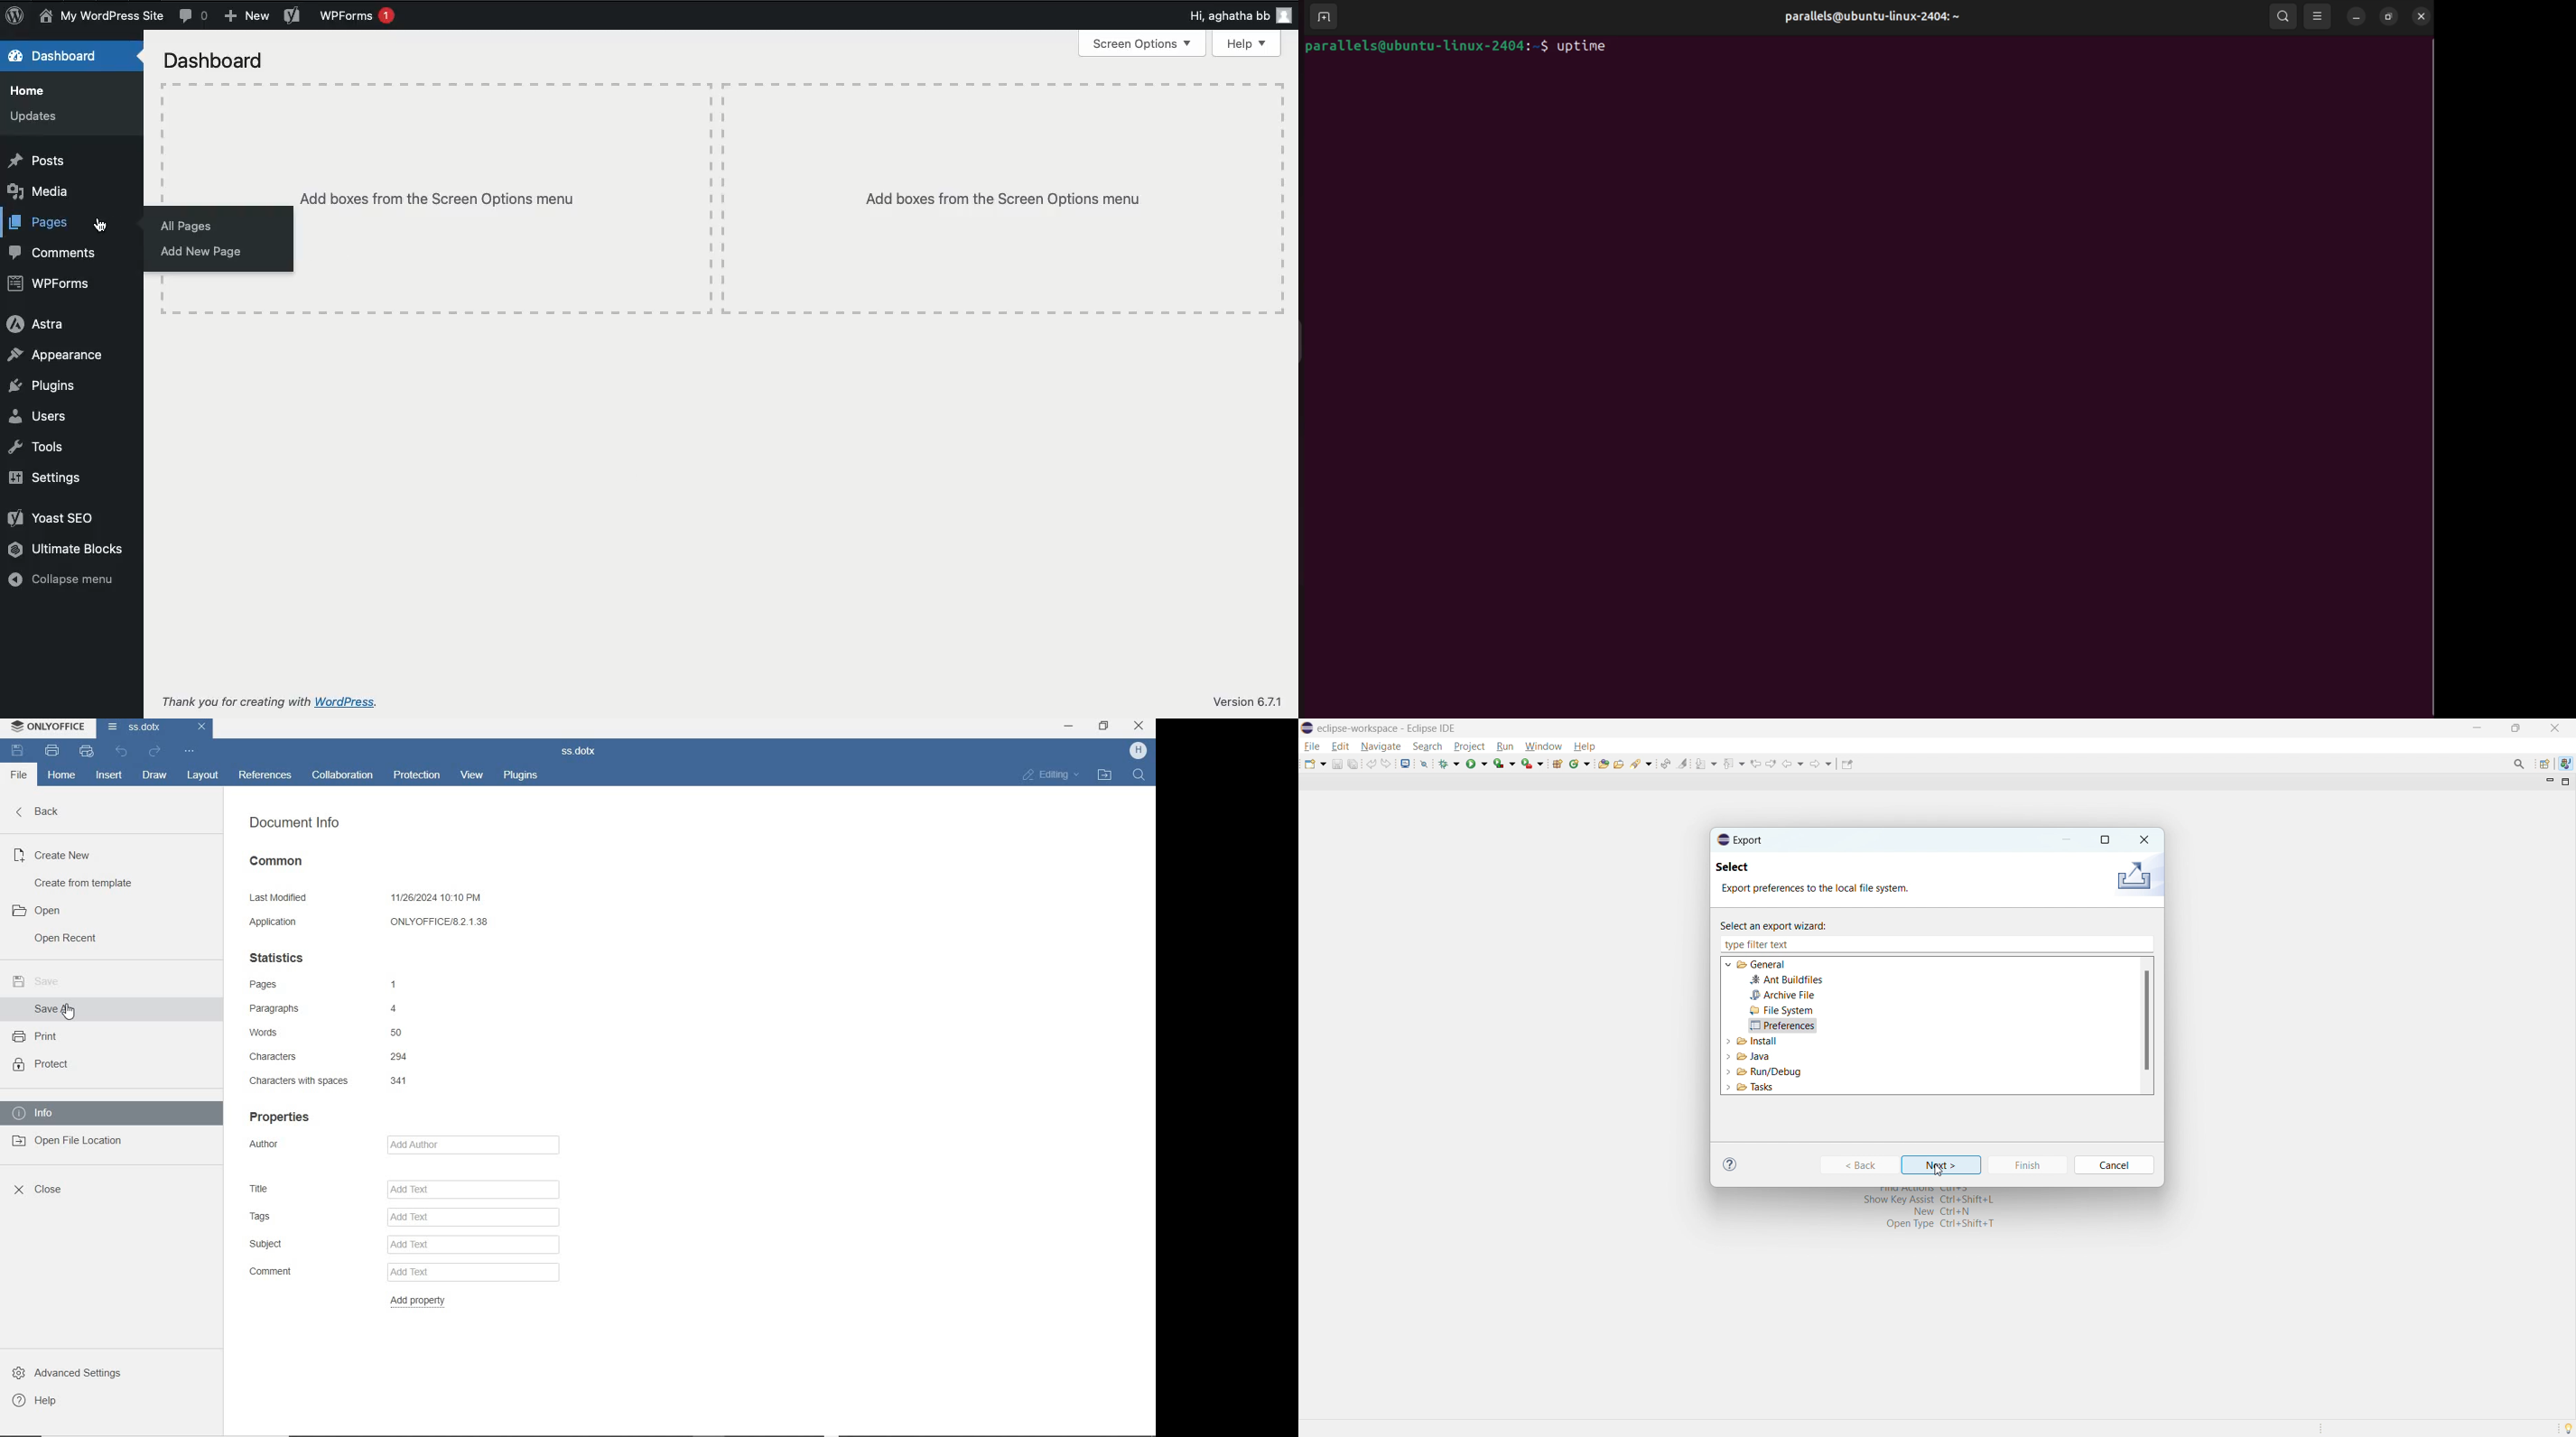 This screenshot has height=1456, width=2576. Describe the element at coordinates (403, 1244) in the screenshot. I see `SUBJECT` at that location.